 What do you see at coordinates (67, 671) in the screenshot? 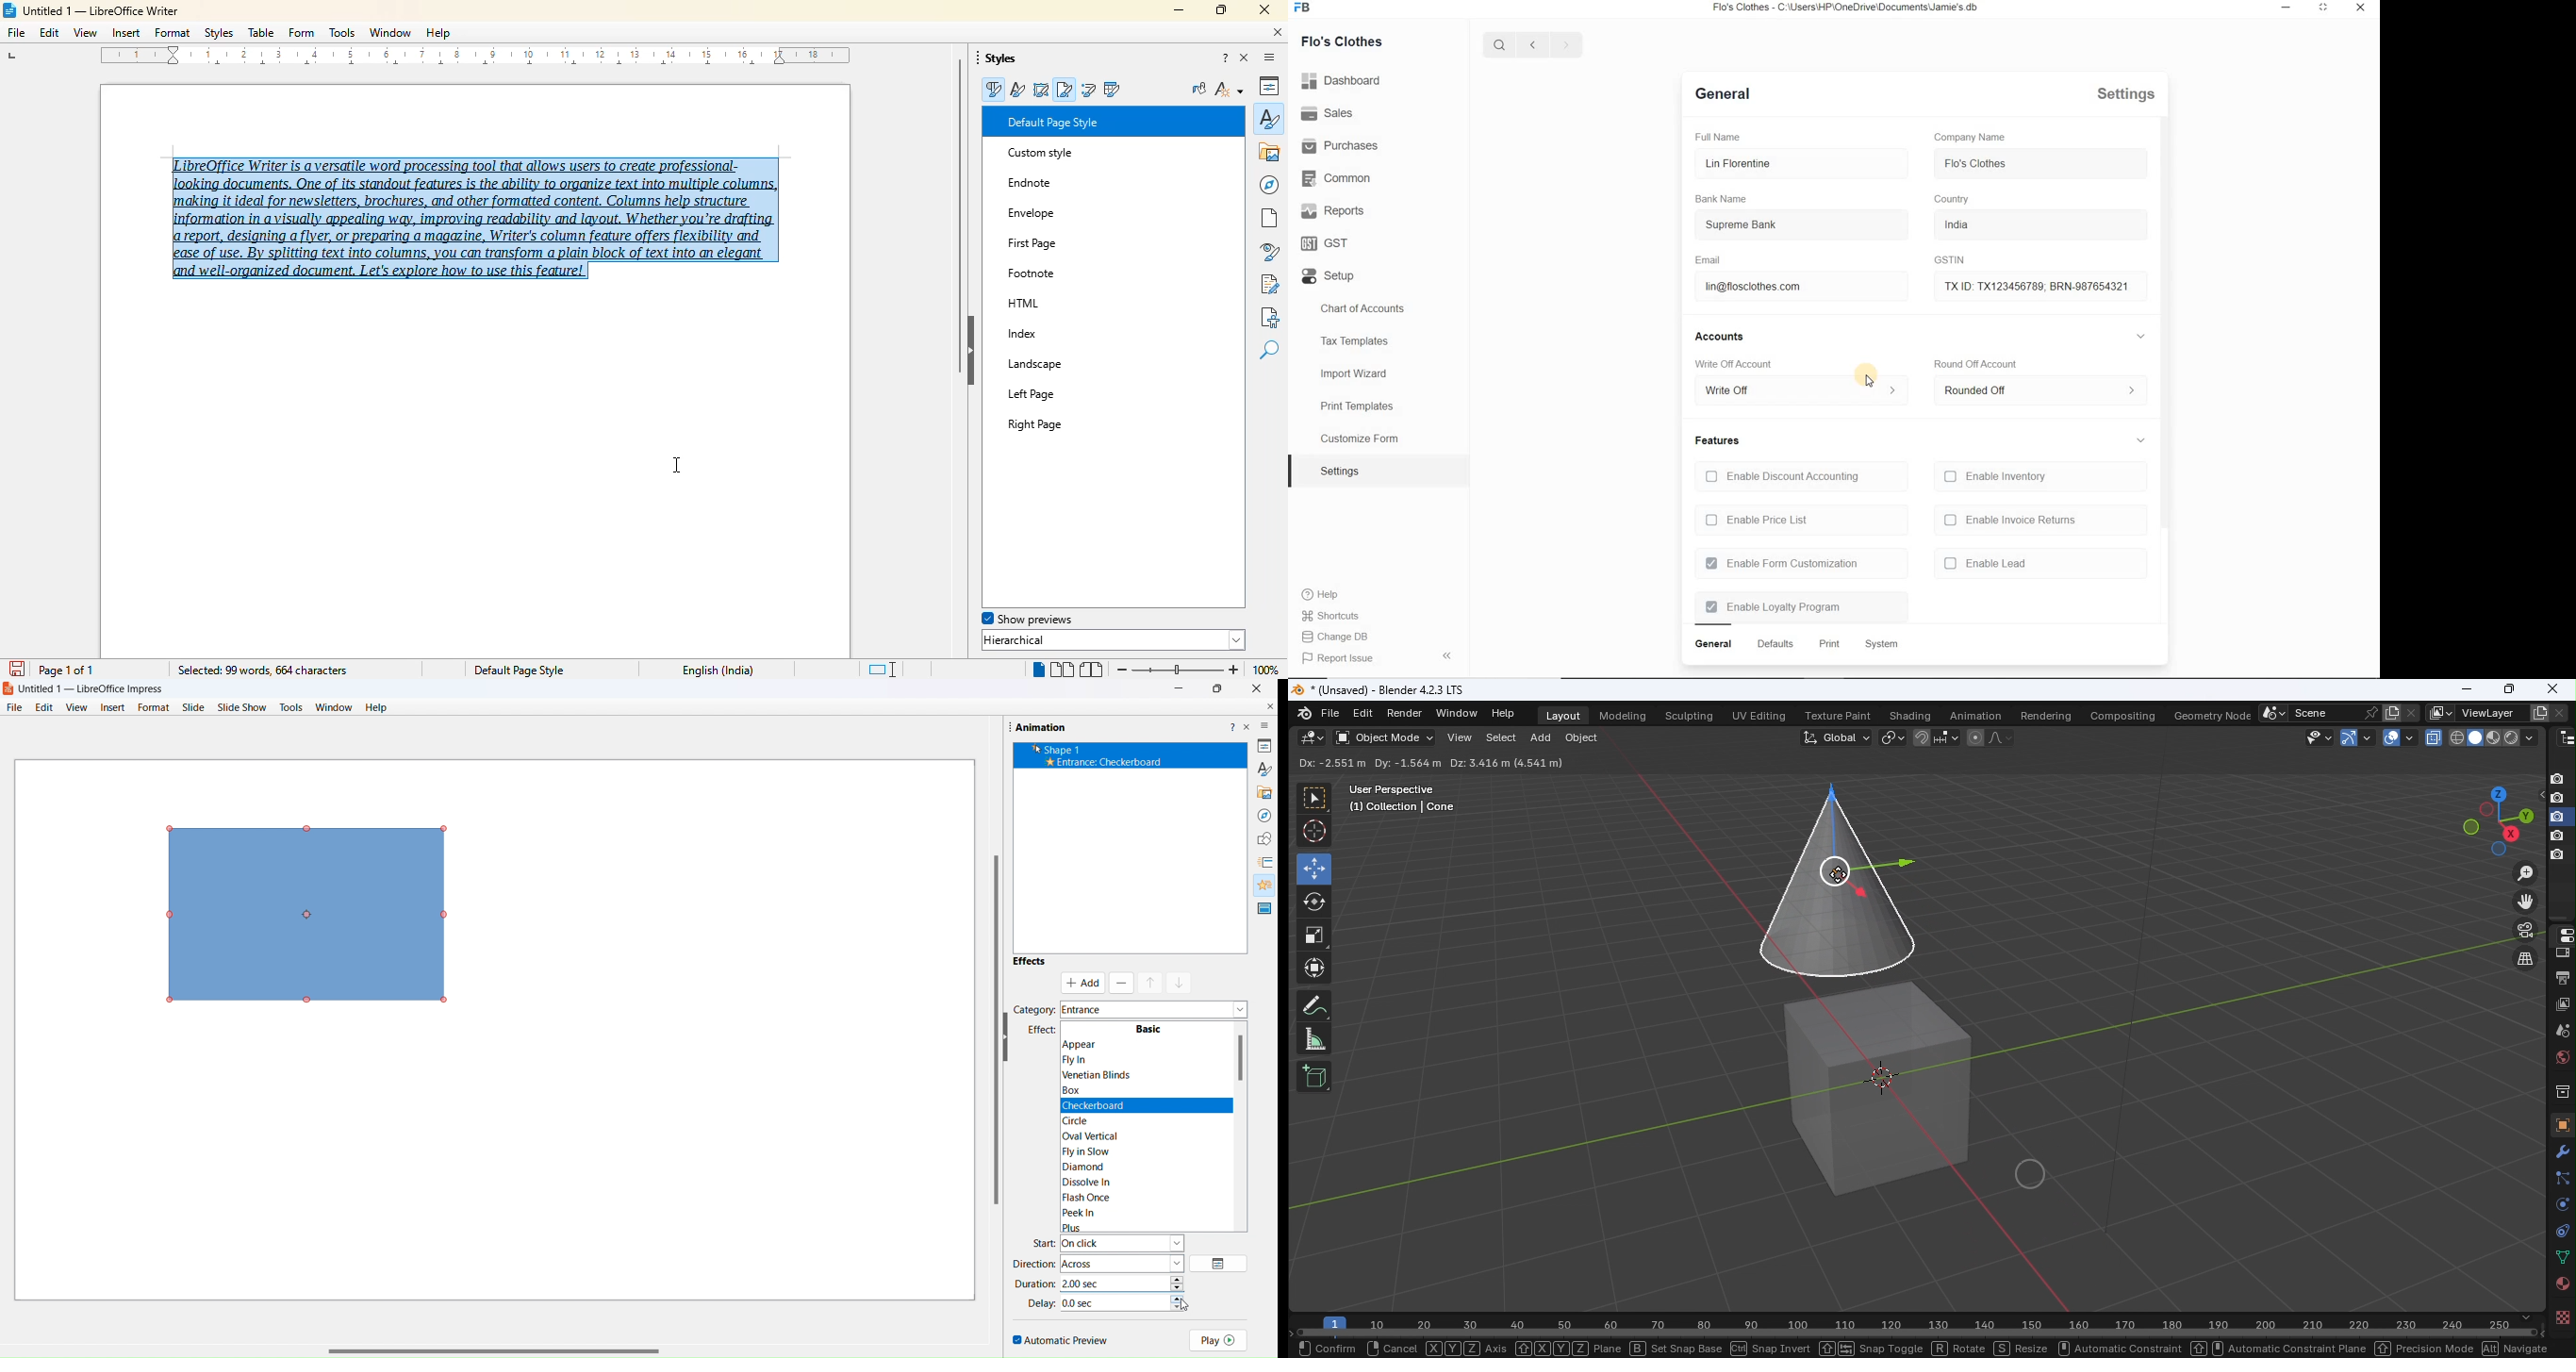
I see `page 1 of 1` at bounding box center [67, 671].